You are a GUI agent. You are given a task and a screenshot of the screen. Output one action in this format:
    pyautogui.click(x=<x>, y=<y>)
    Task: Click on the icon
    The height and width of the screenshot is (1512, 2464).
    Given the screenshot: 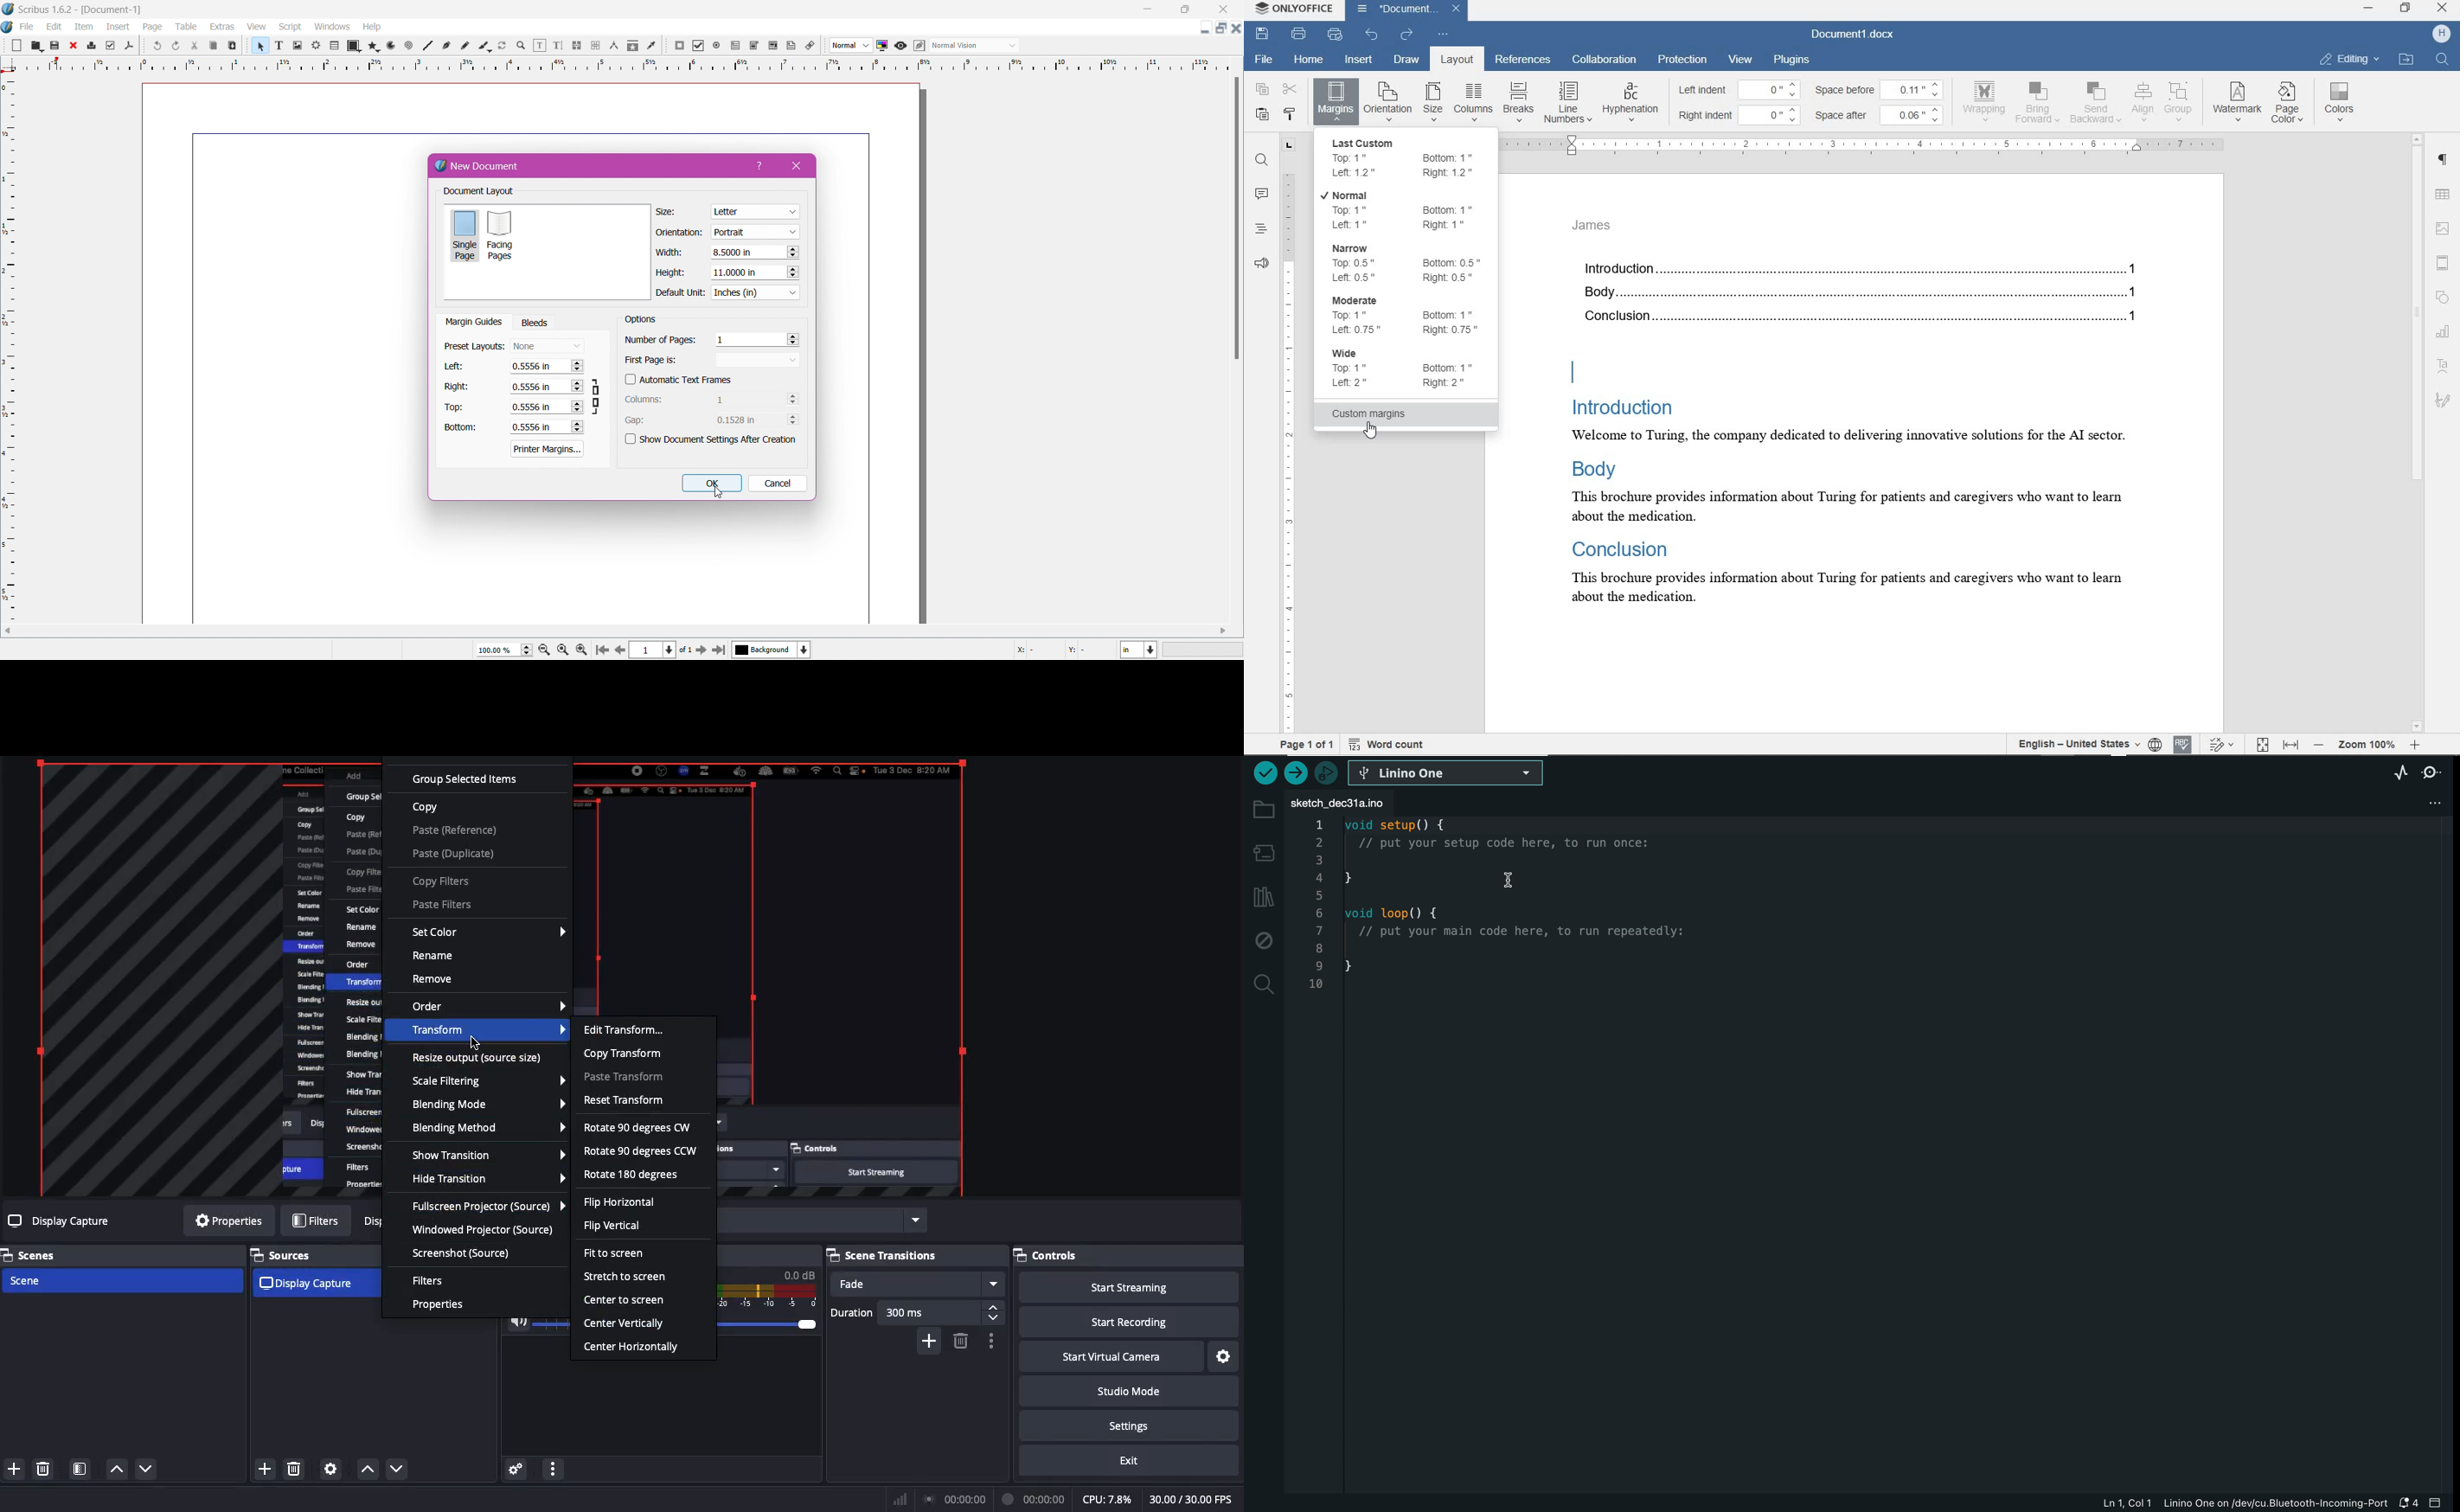 What is the action you would take?
    pyautogui.click(x=482, y=47)
    